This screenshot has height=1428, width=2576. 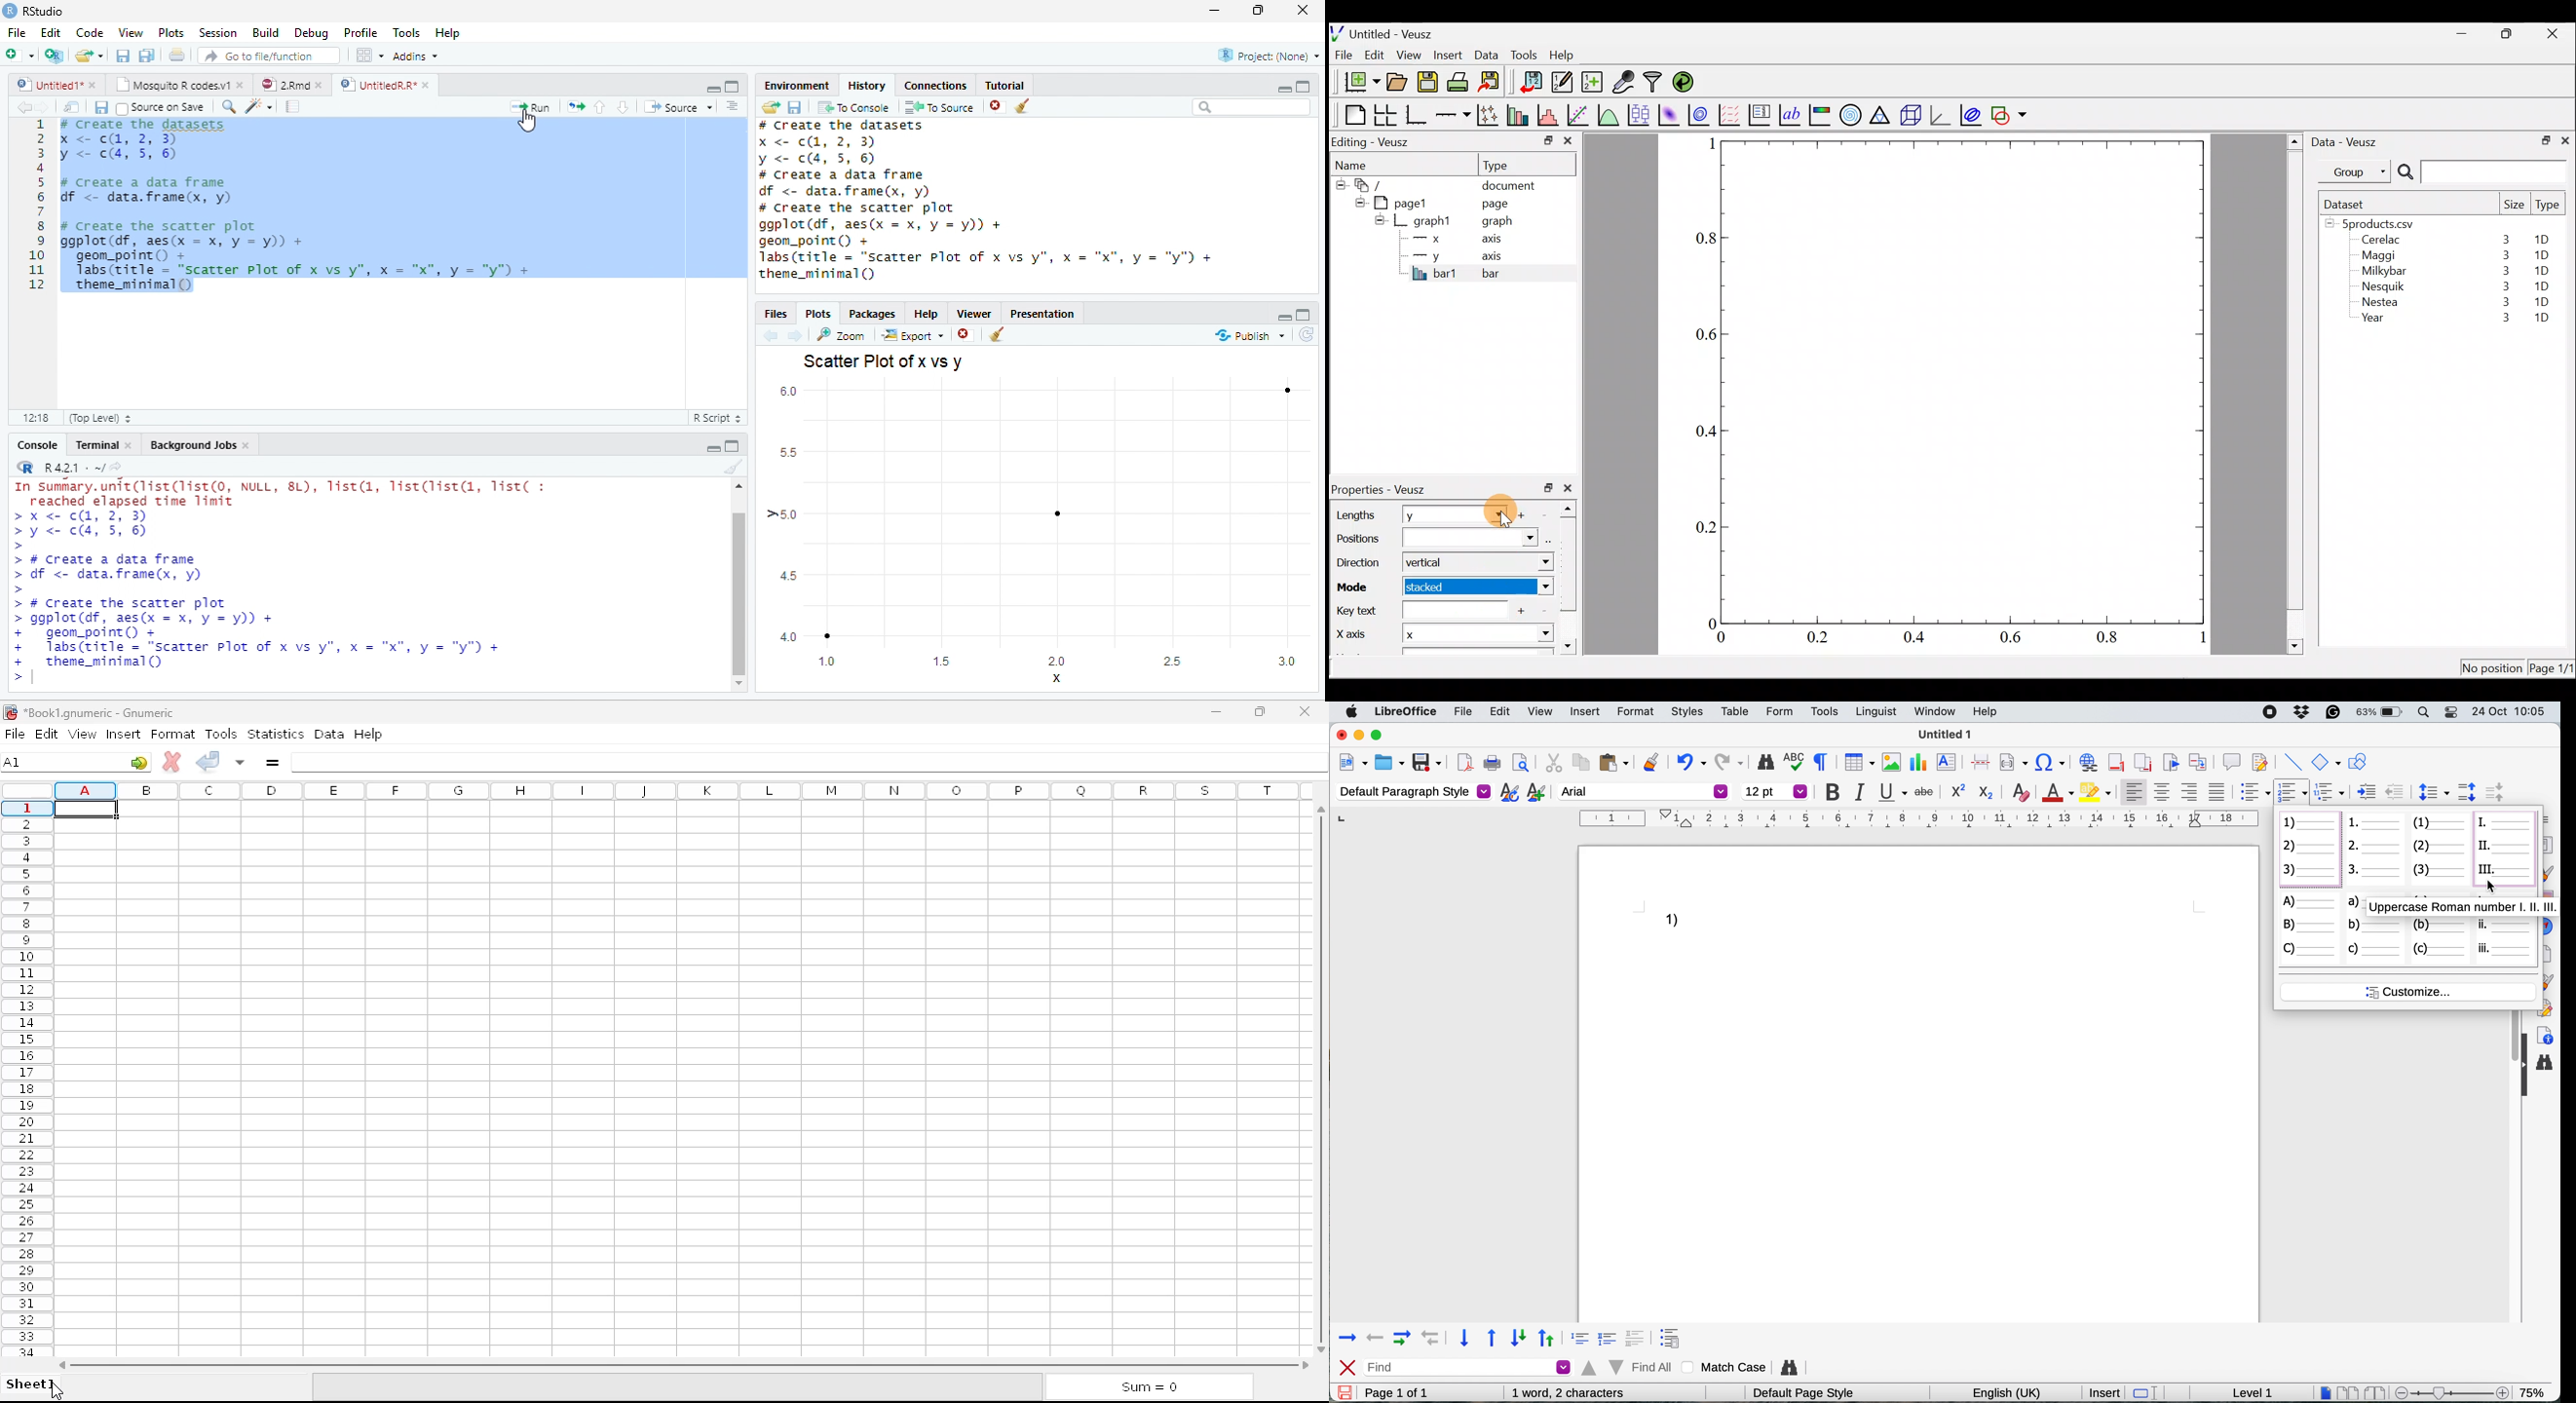 What do you see at coordinates (239, 85) in the screenshot?
I see `close` at bounding box center [239, 85].